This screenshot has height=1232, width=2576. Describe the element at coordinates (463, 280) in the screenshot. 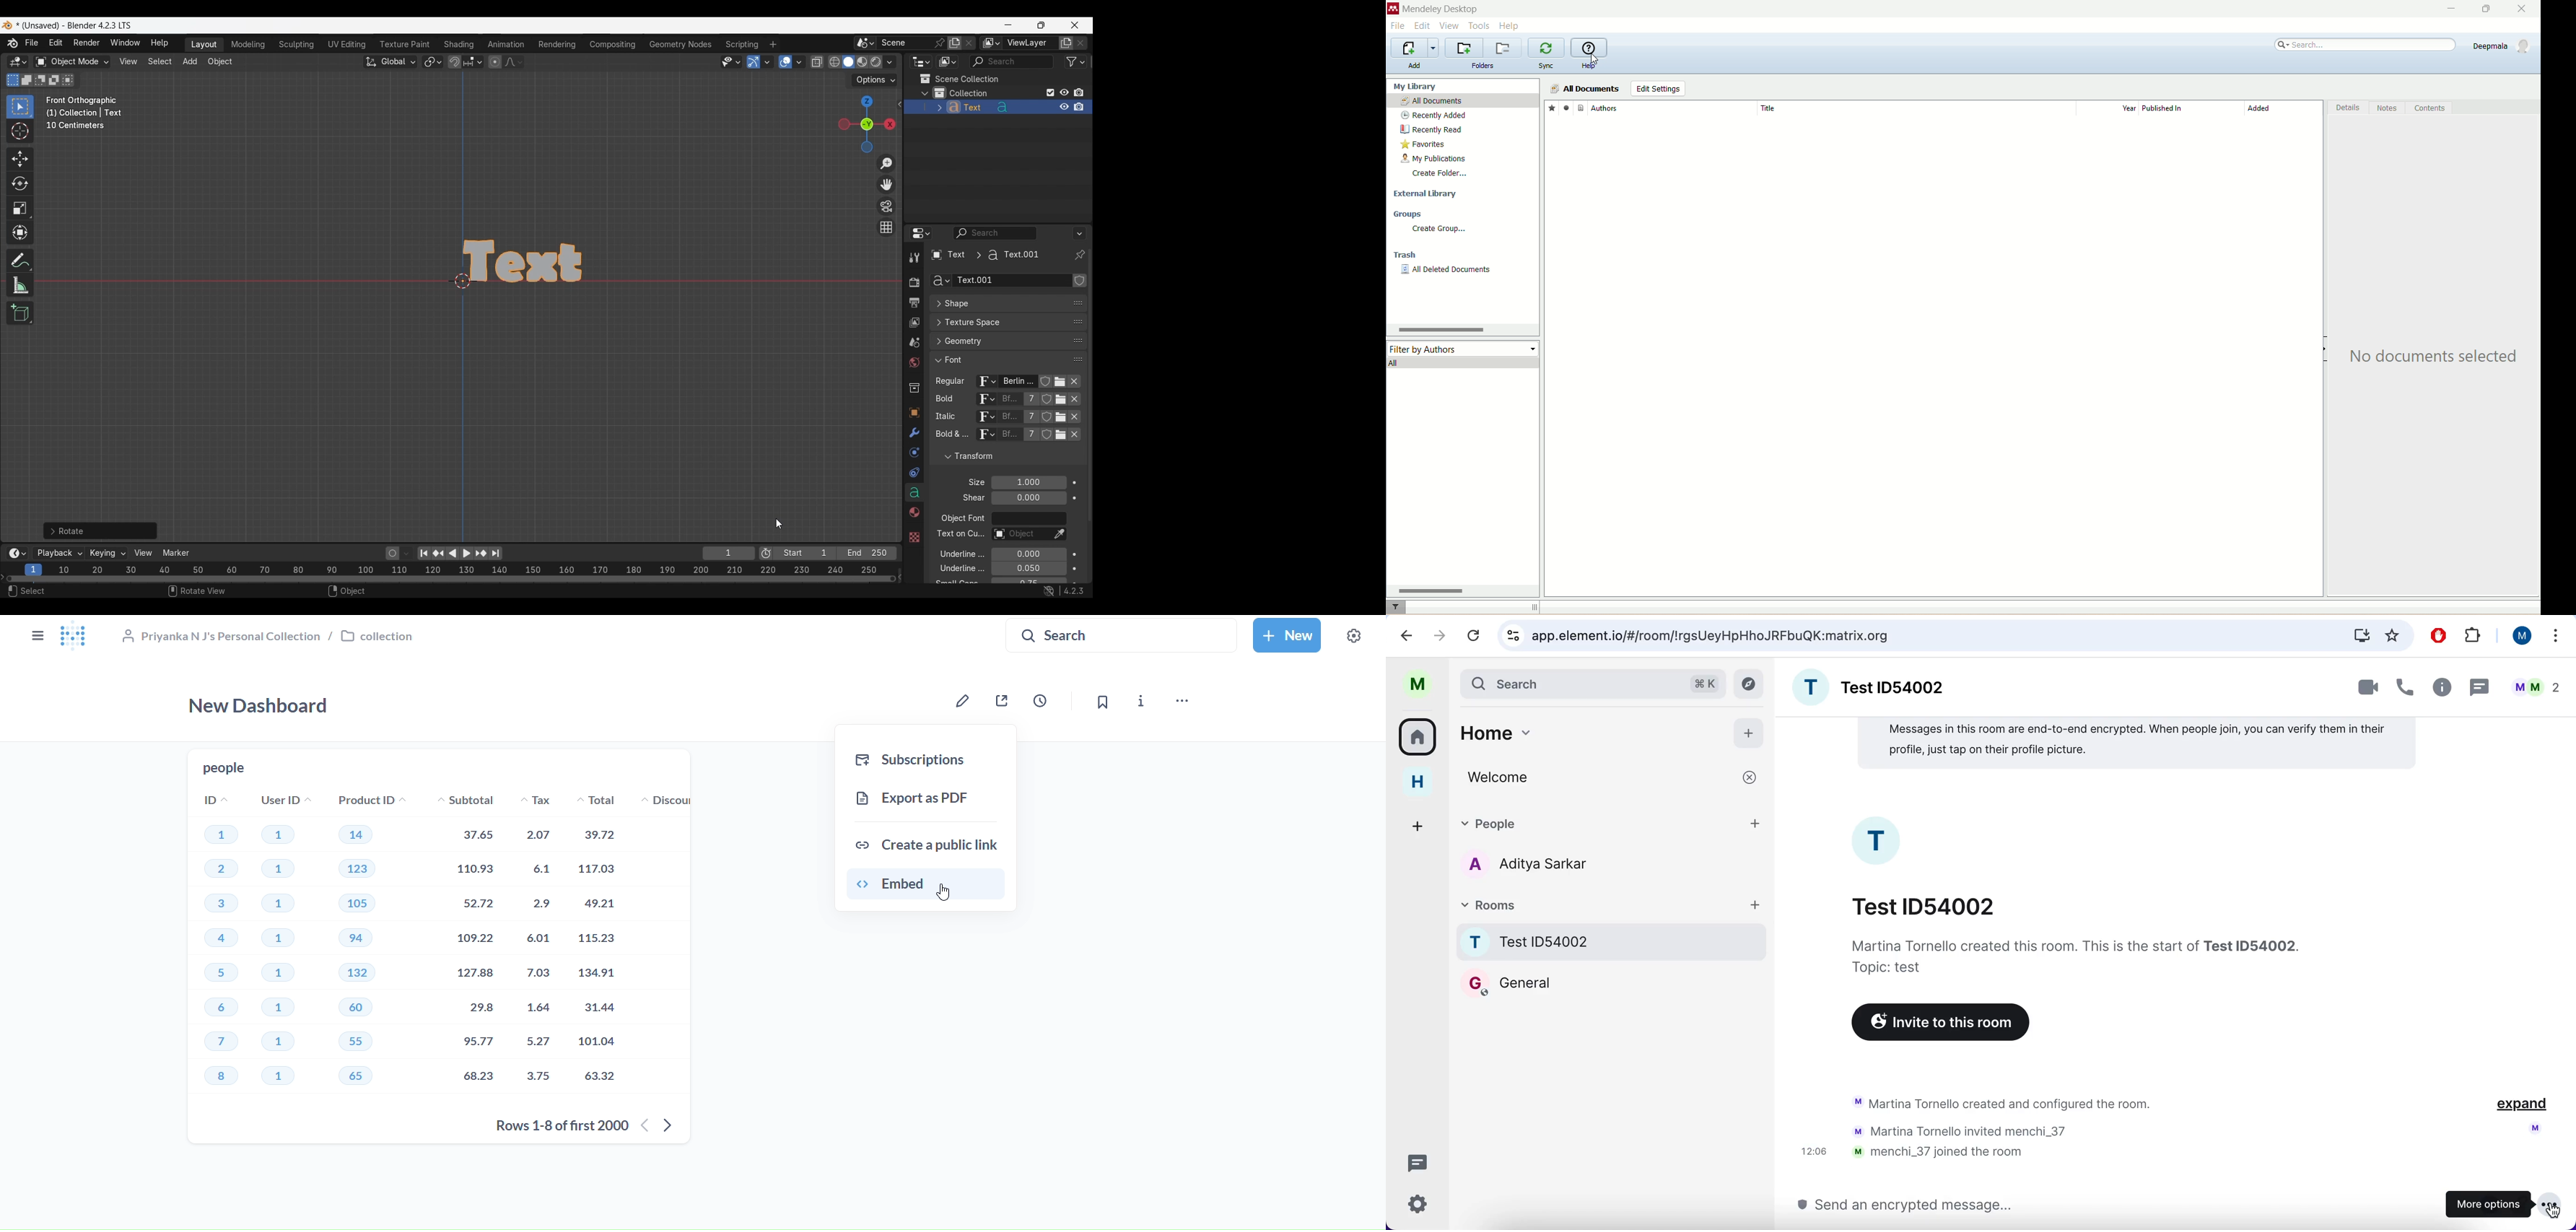

I see `Cursor at the center point of the frame` at that location.